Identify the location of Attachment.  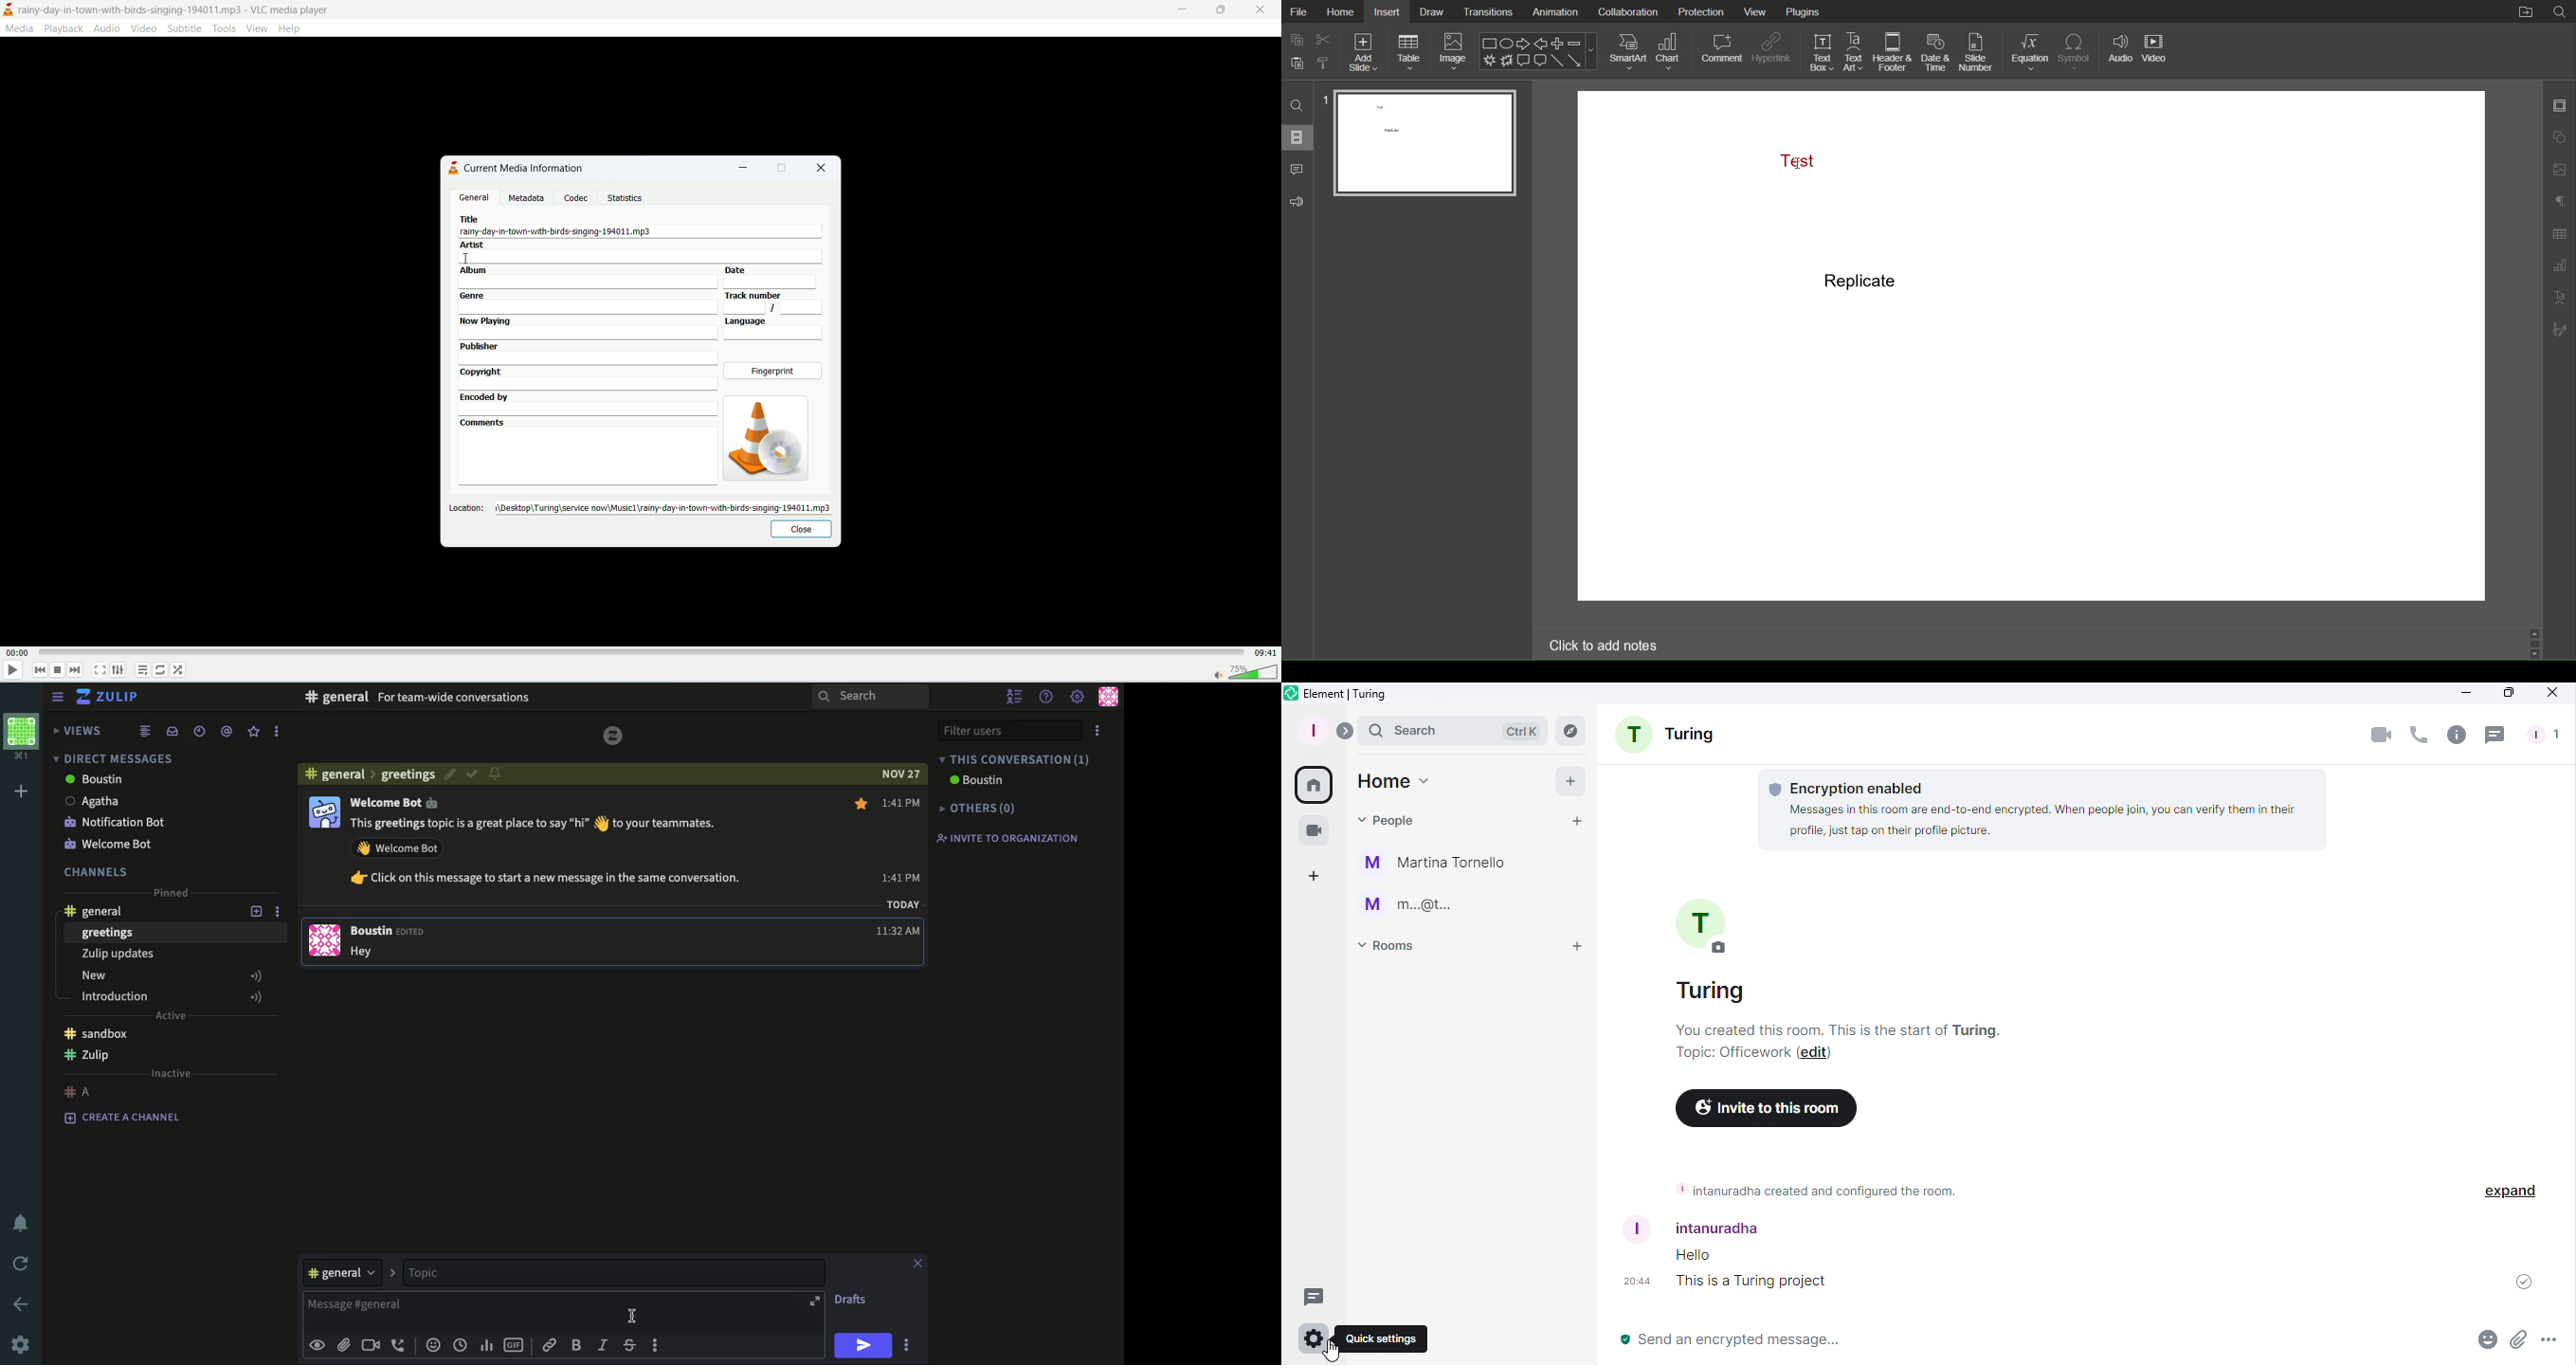
(2519, 1343).